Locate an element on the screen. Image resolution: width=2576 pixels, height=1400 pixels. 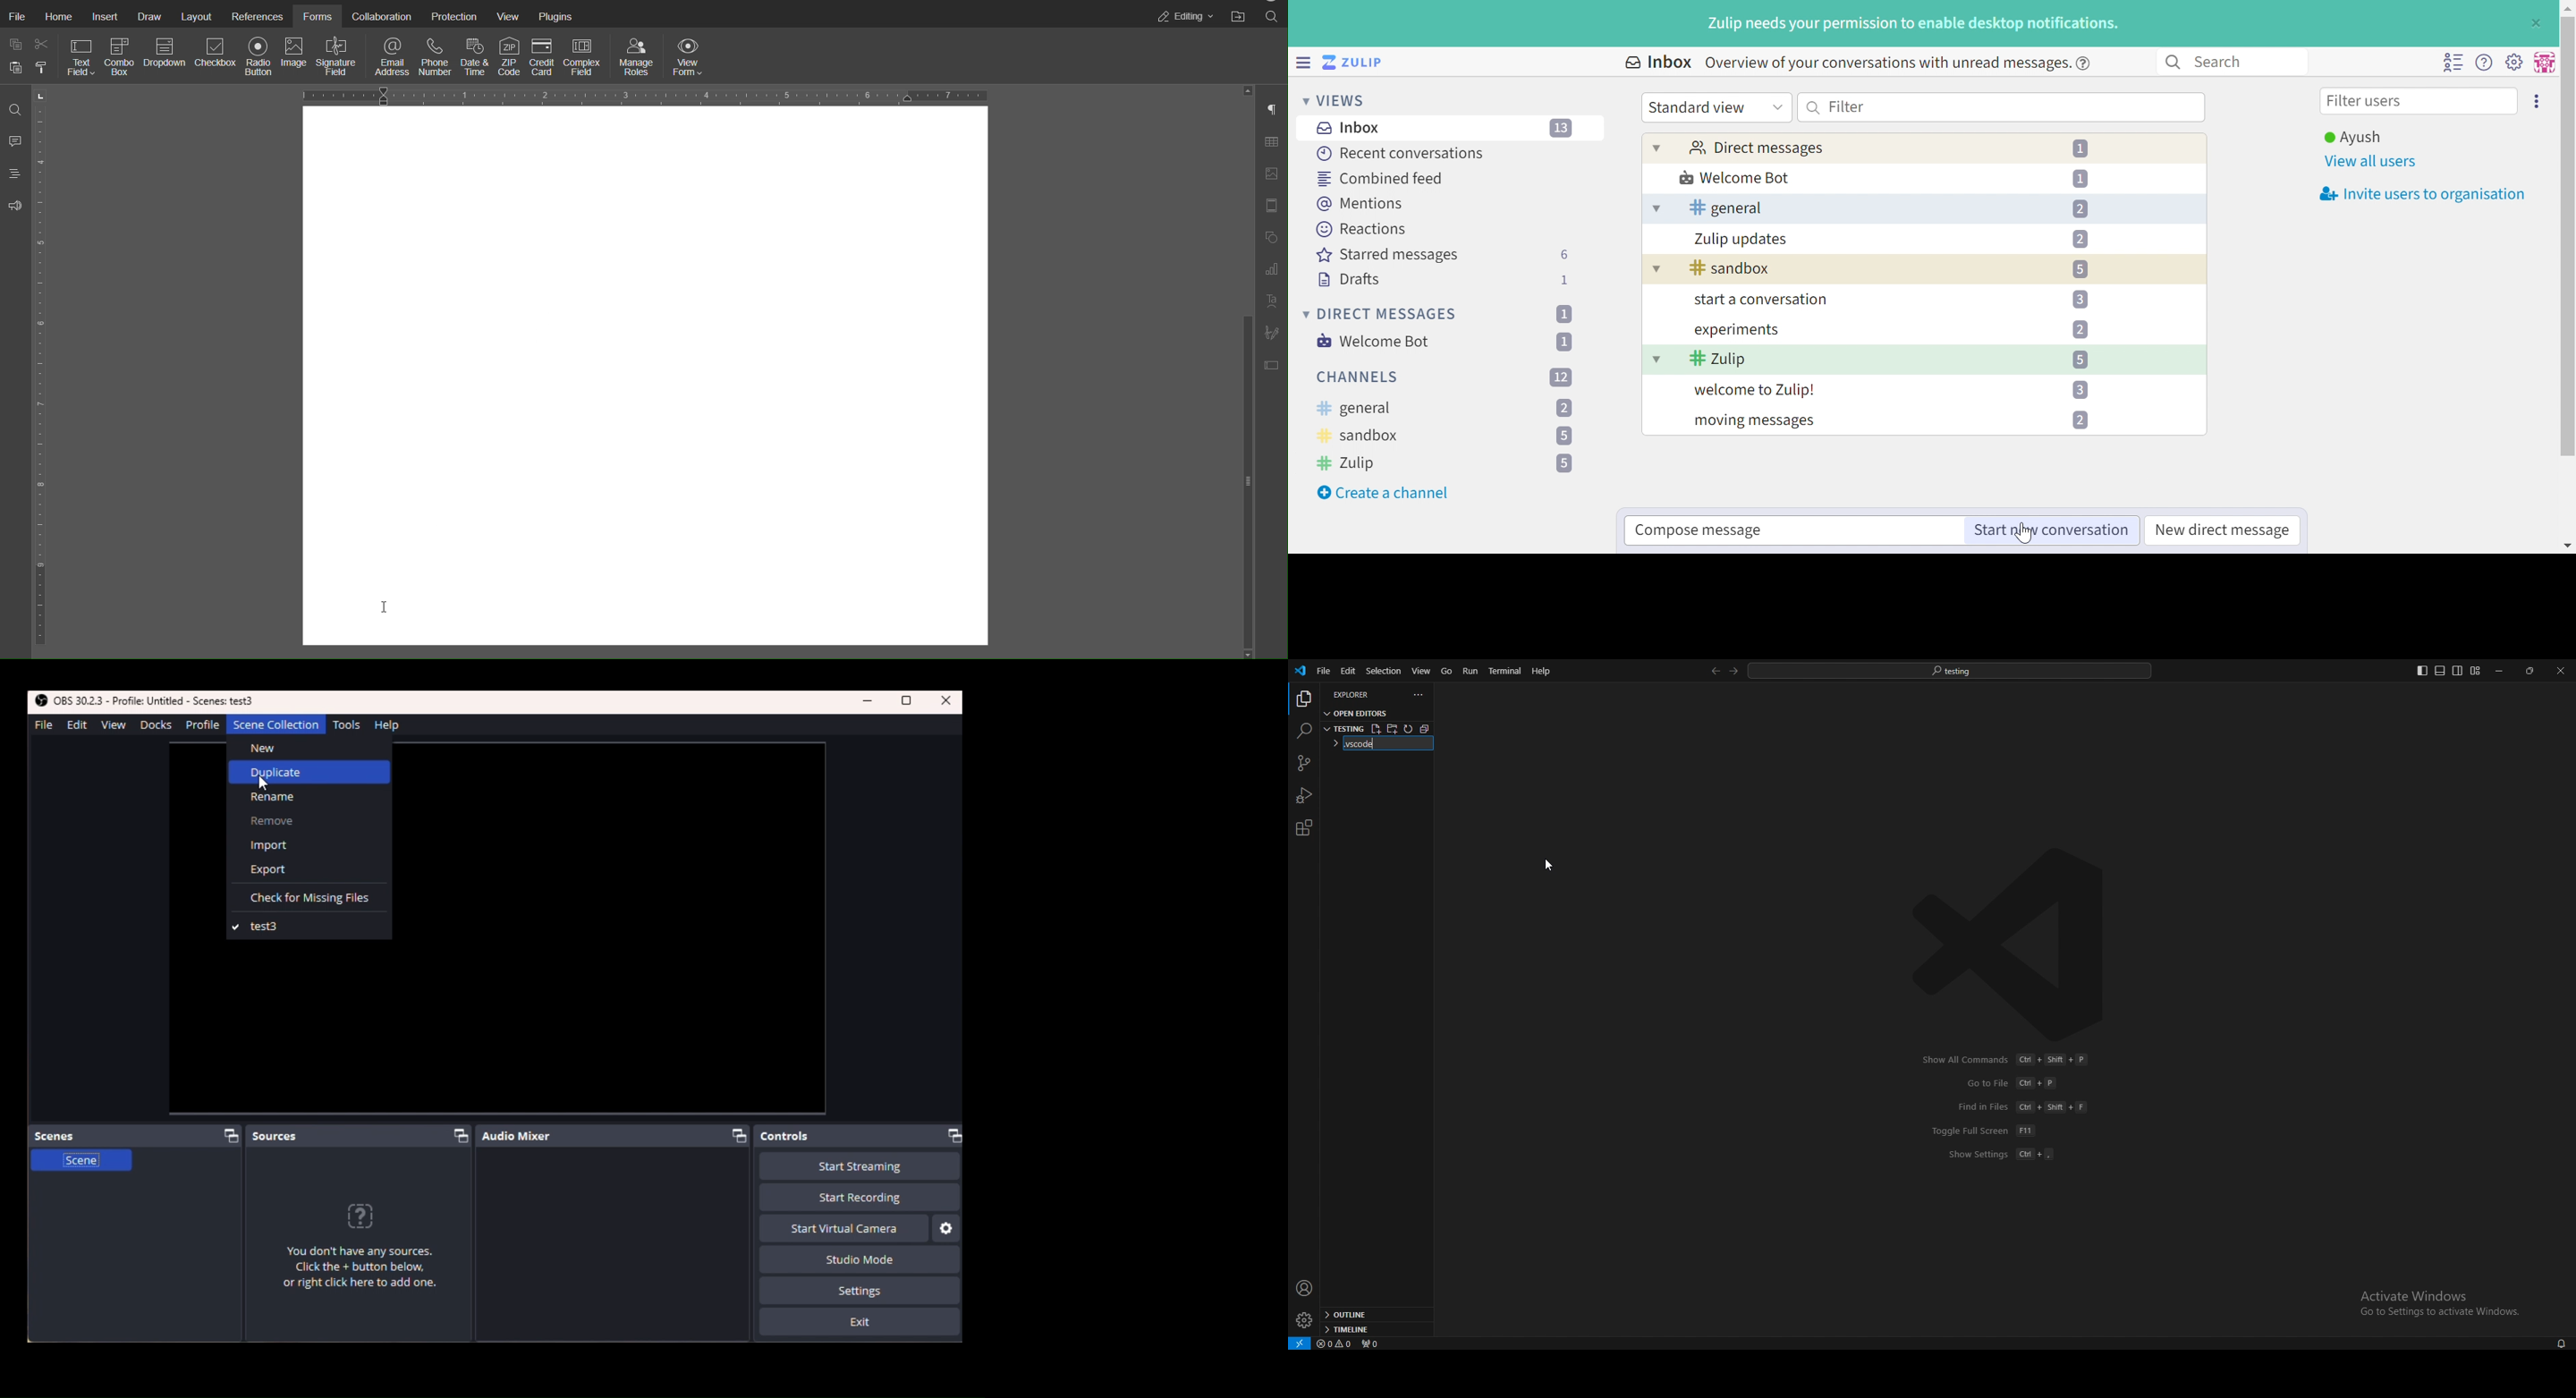
File is located at coordinates (19, 17).